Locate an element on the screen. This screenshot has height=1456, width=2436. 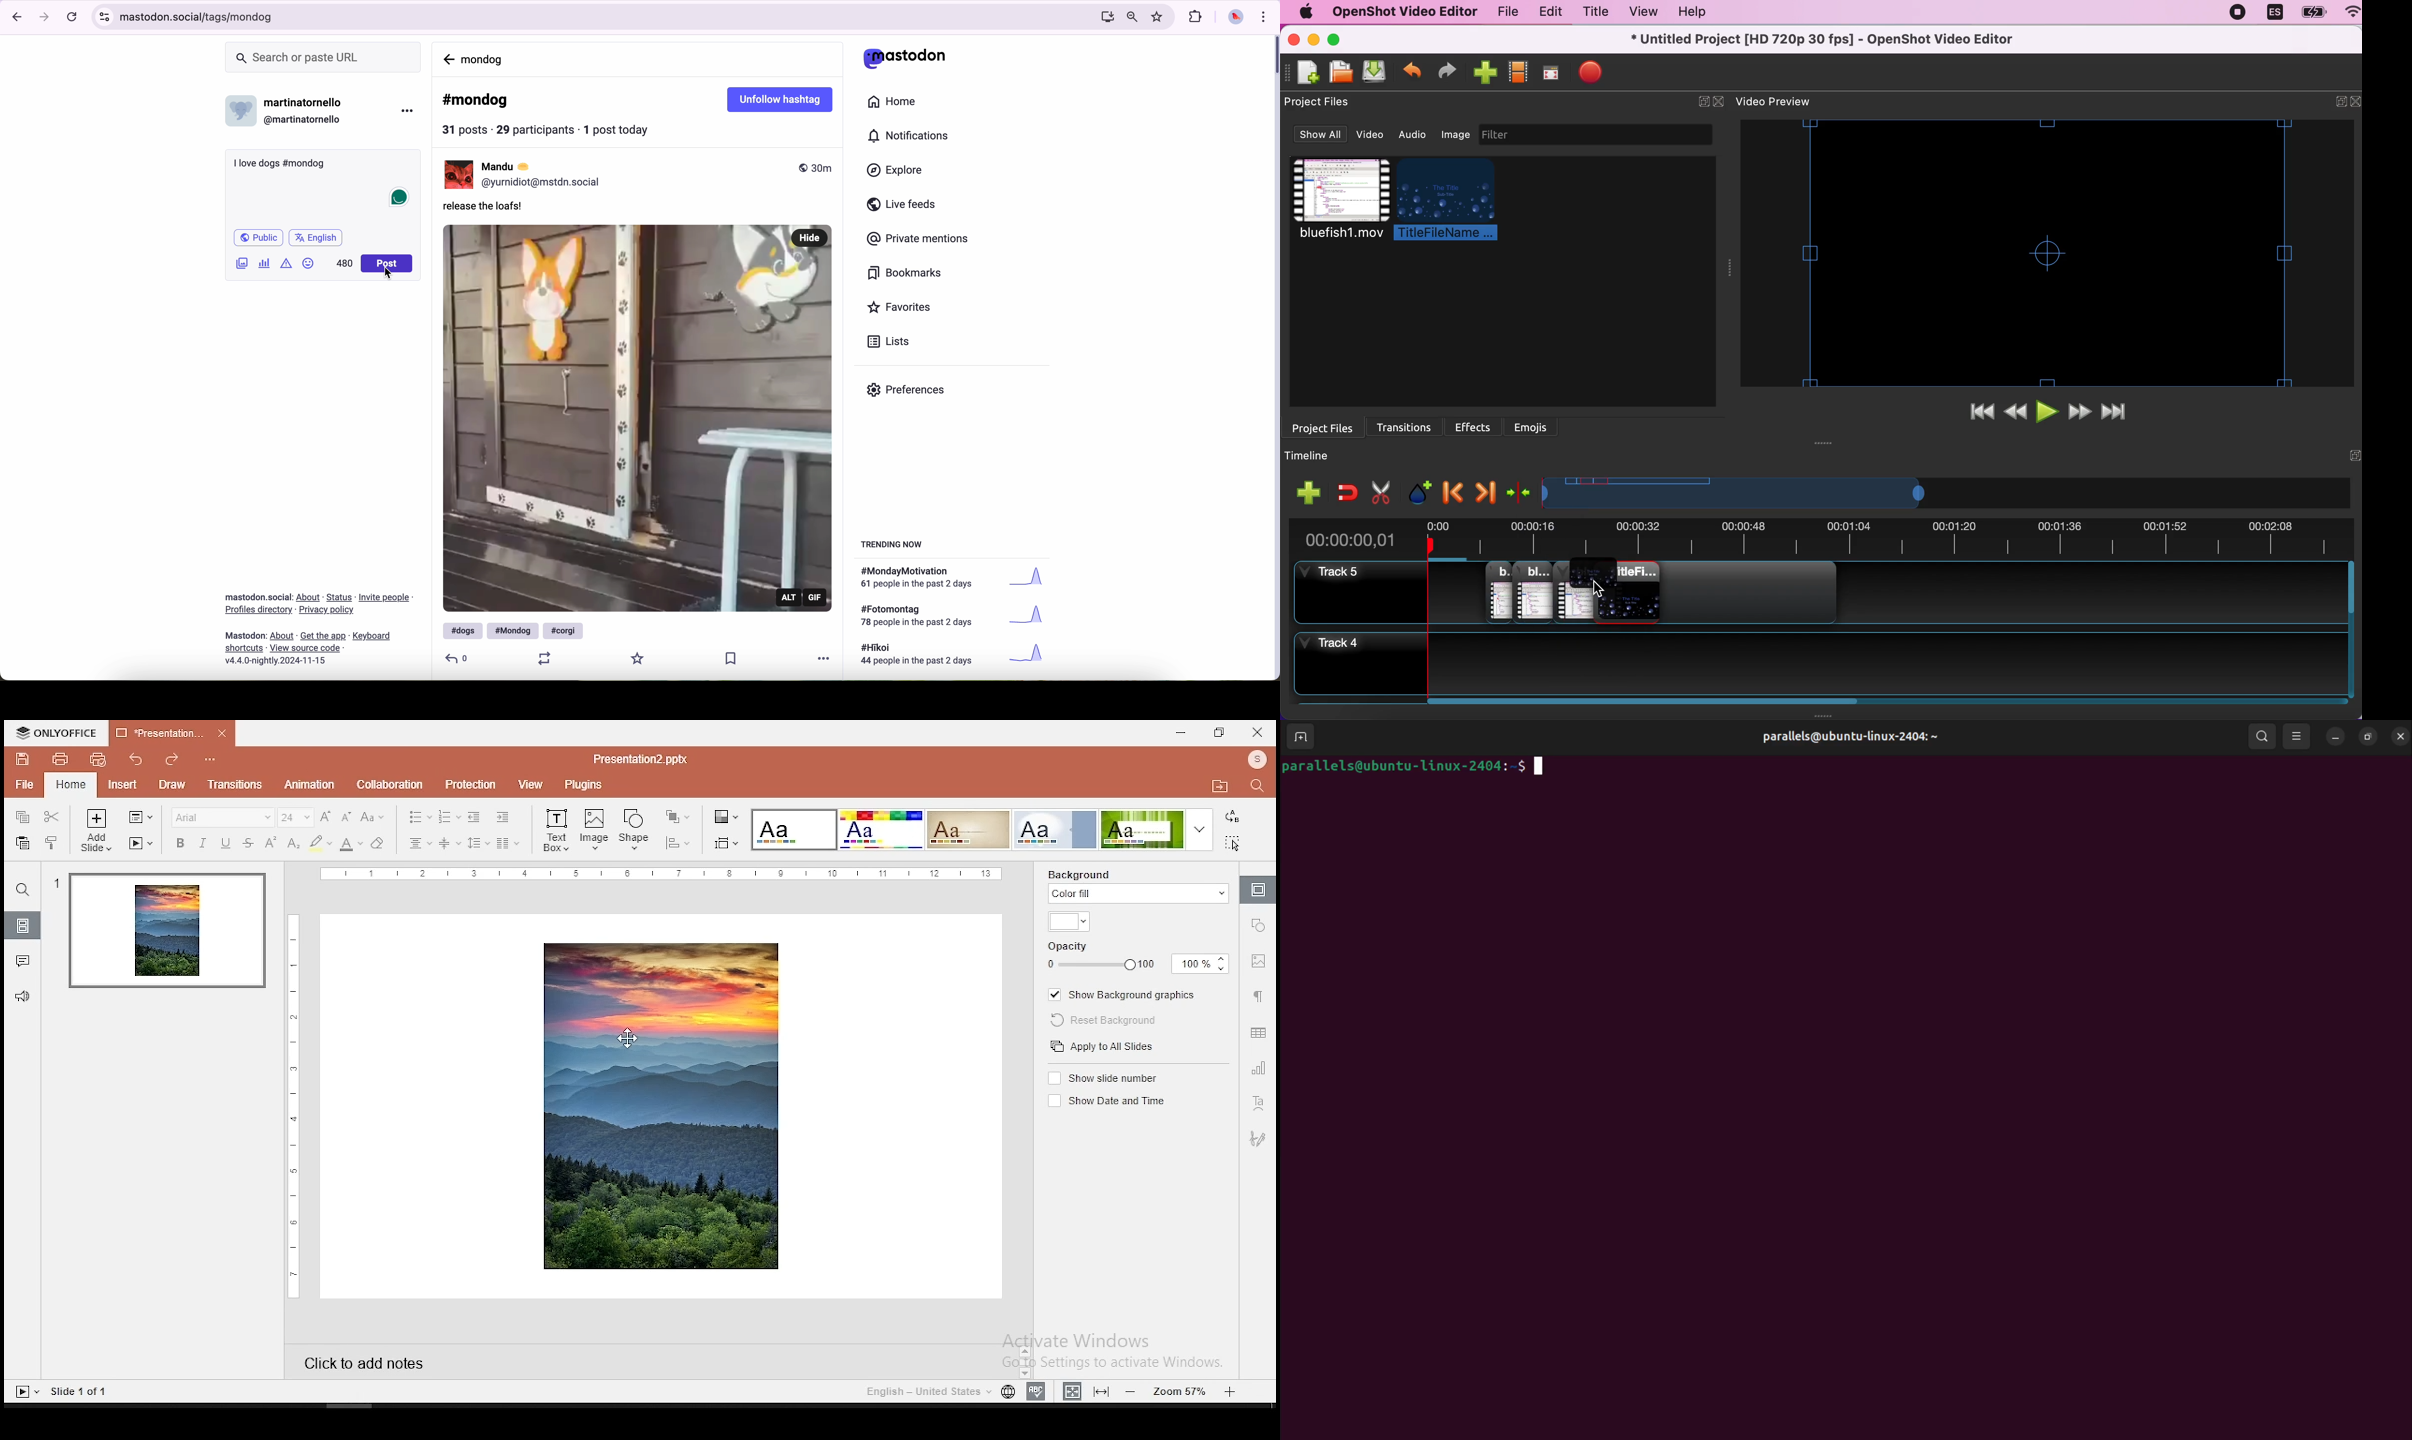
mastodon logo is located at coordinates (904, 58).